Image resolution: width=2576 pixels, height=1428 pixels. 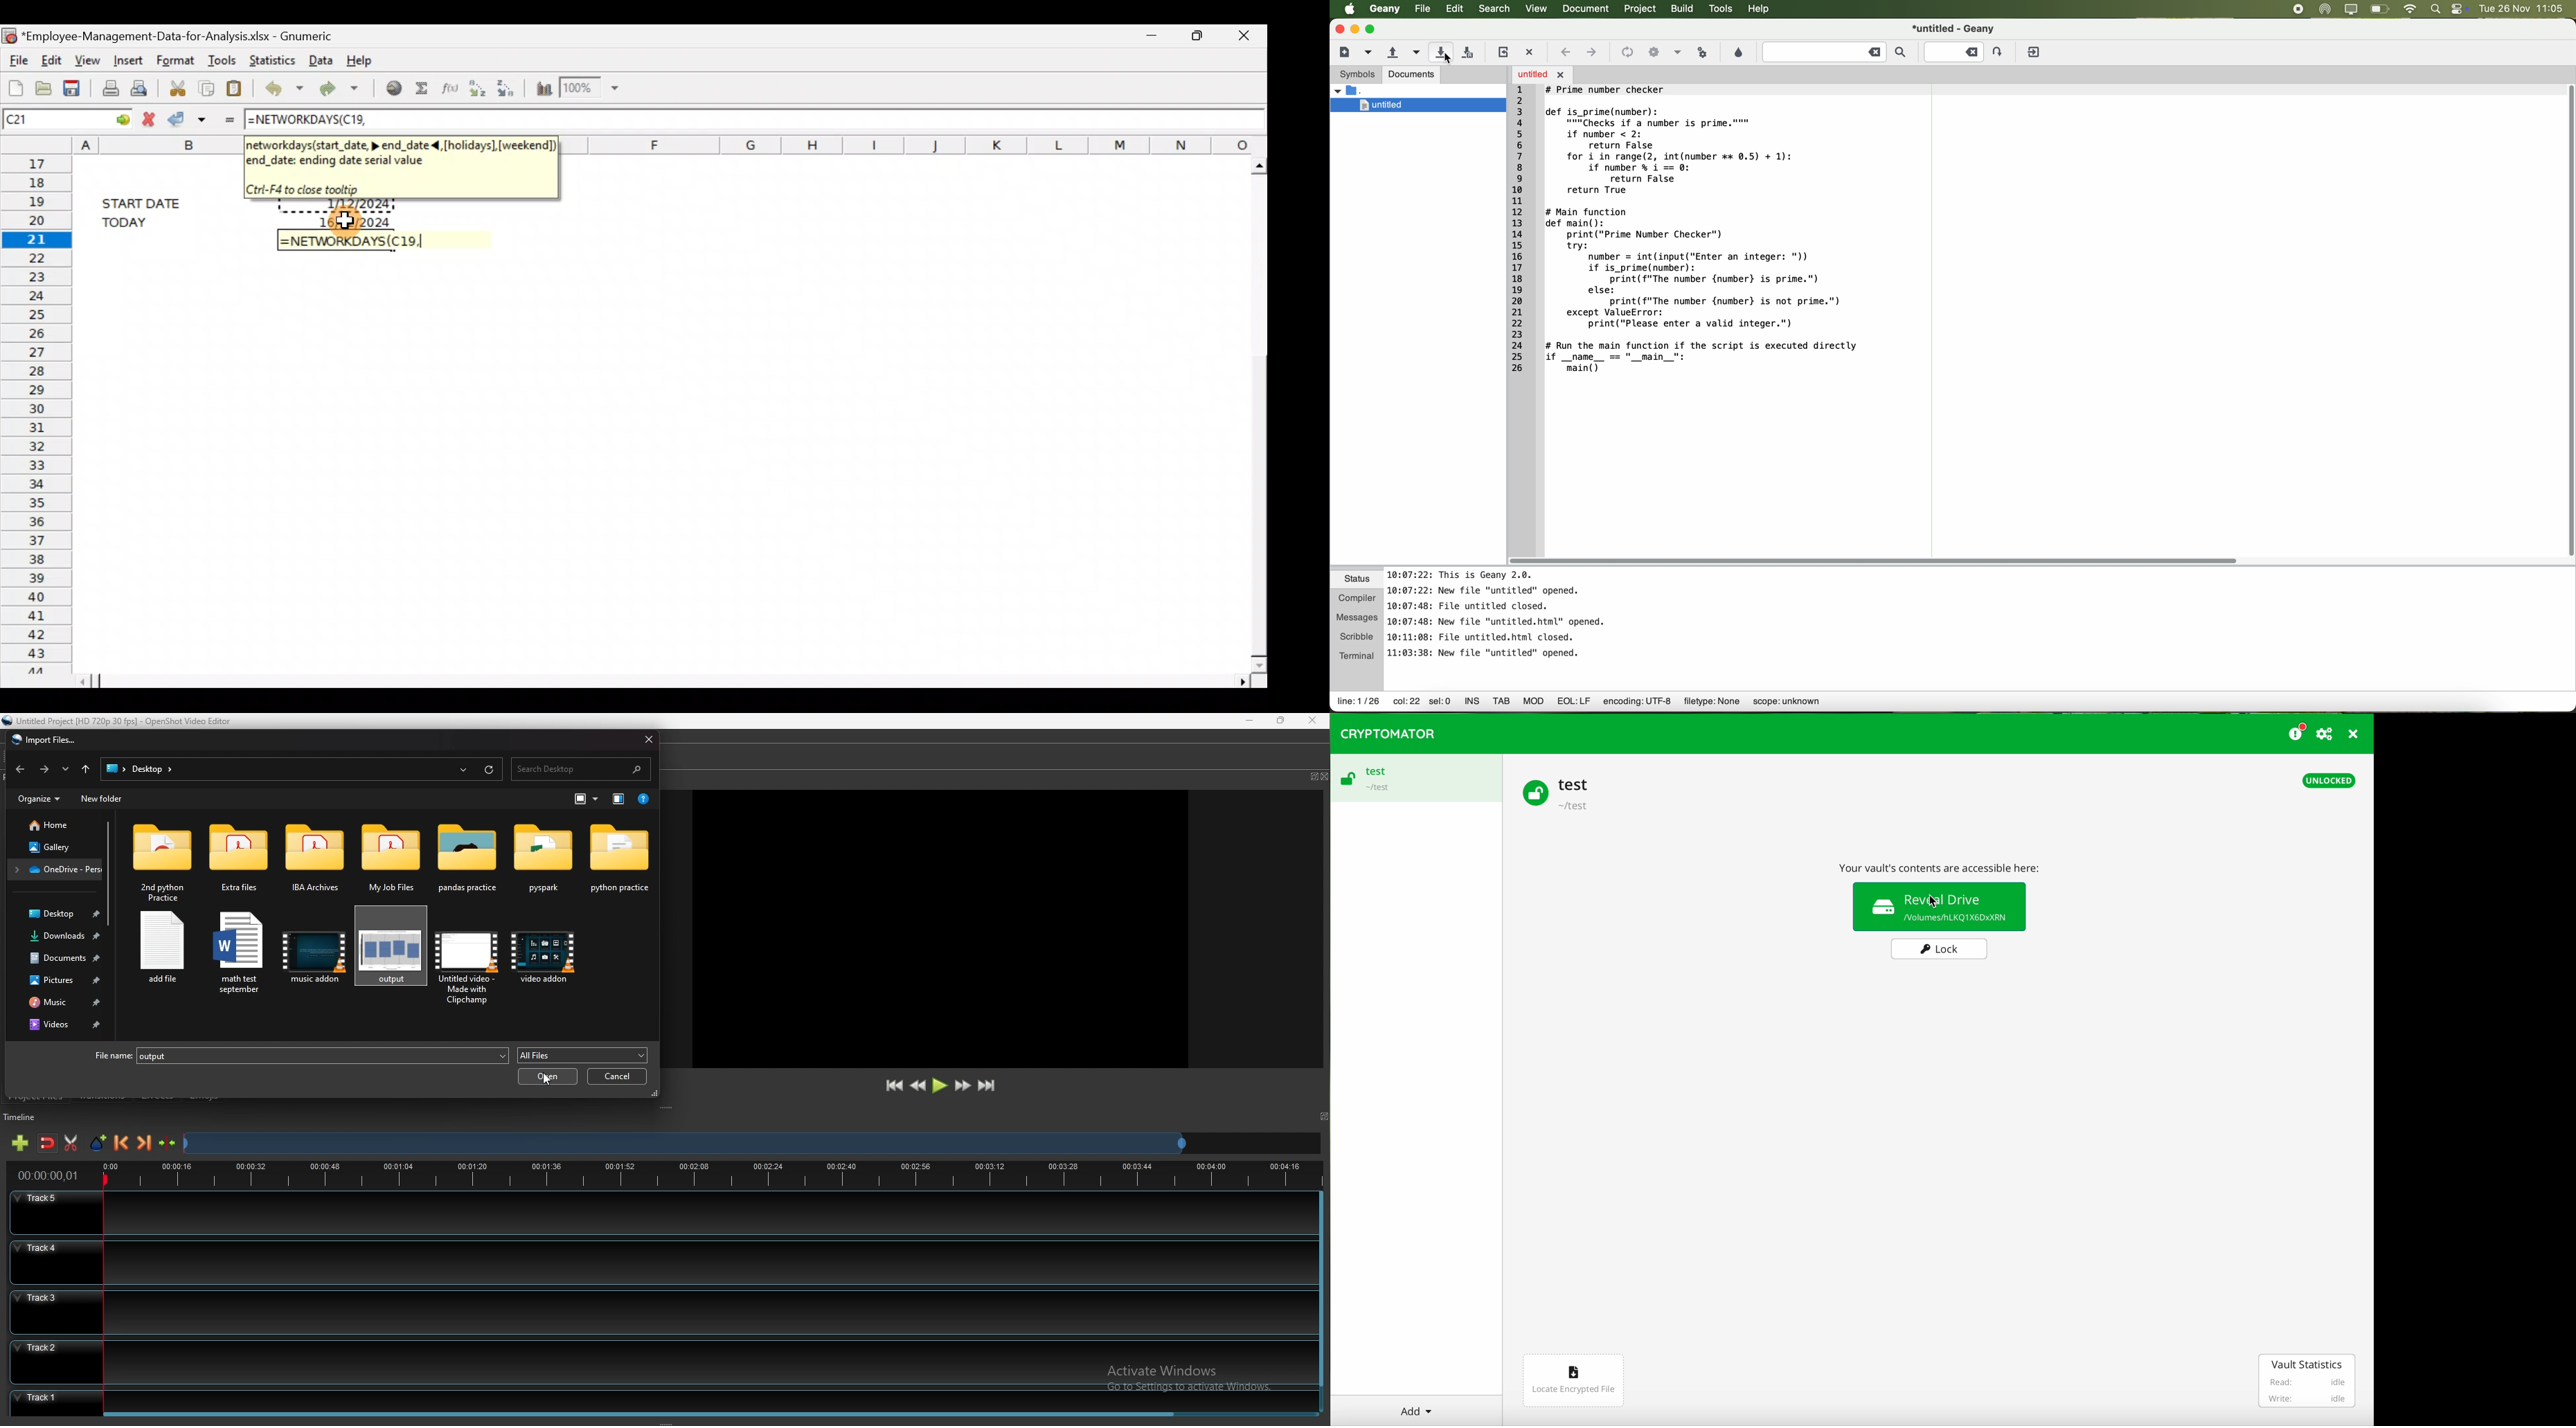 I want to click on Paste the clipboard, so click(x=237, y=86).